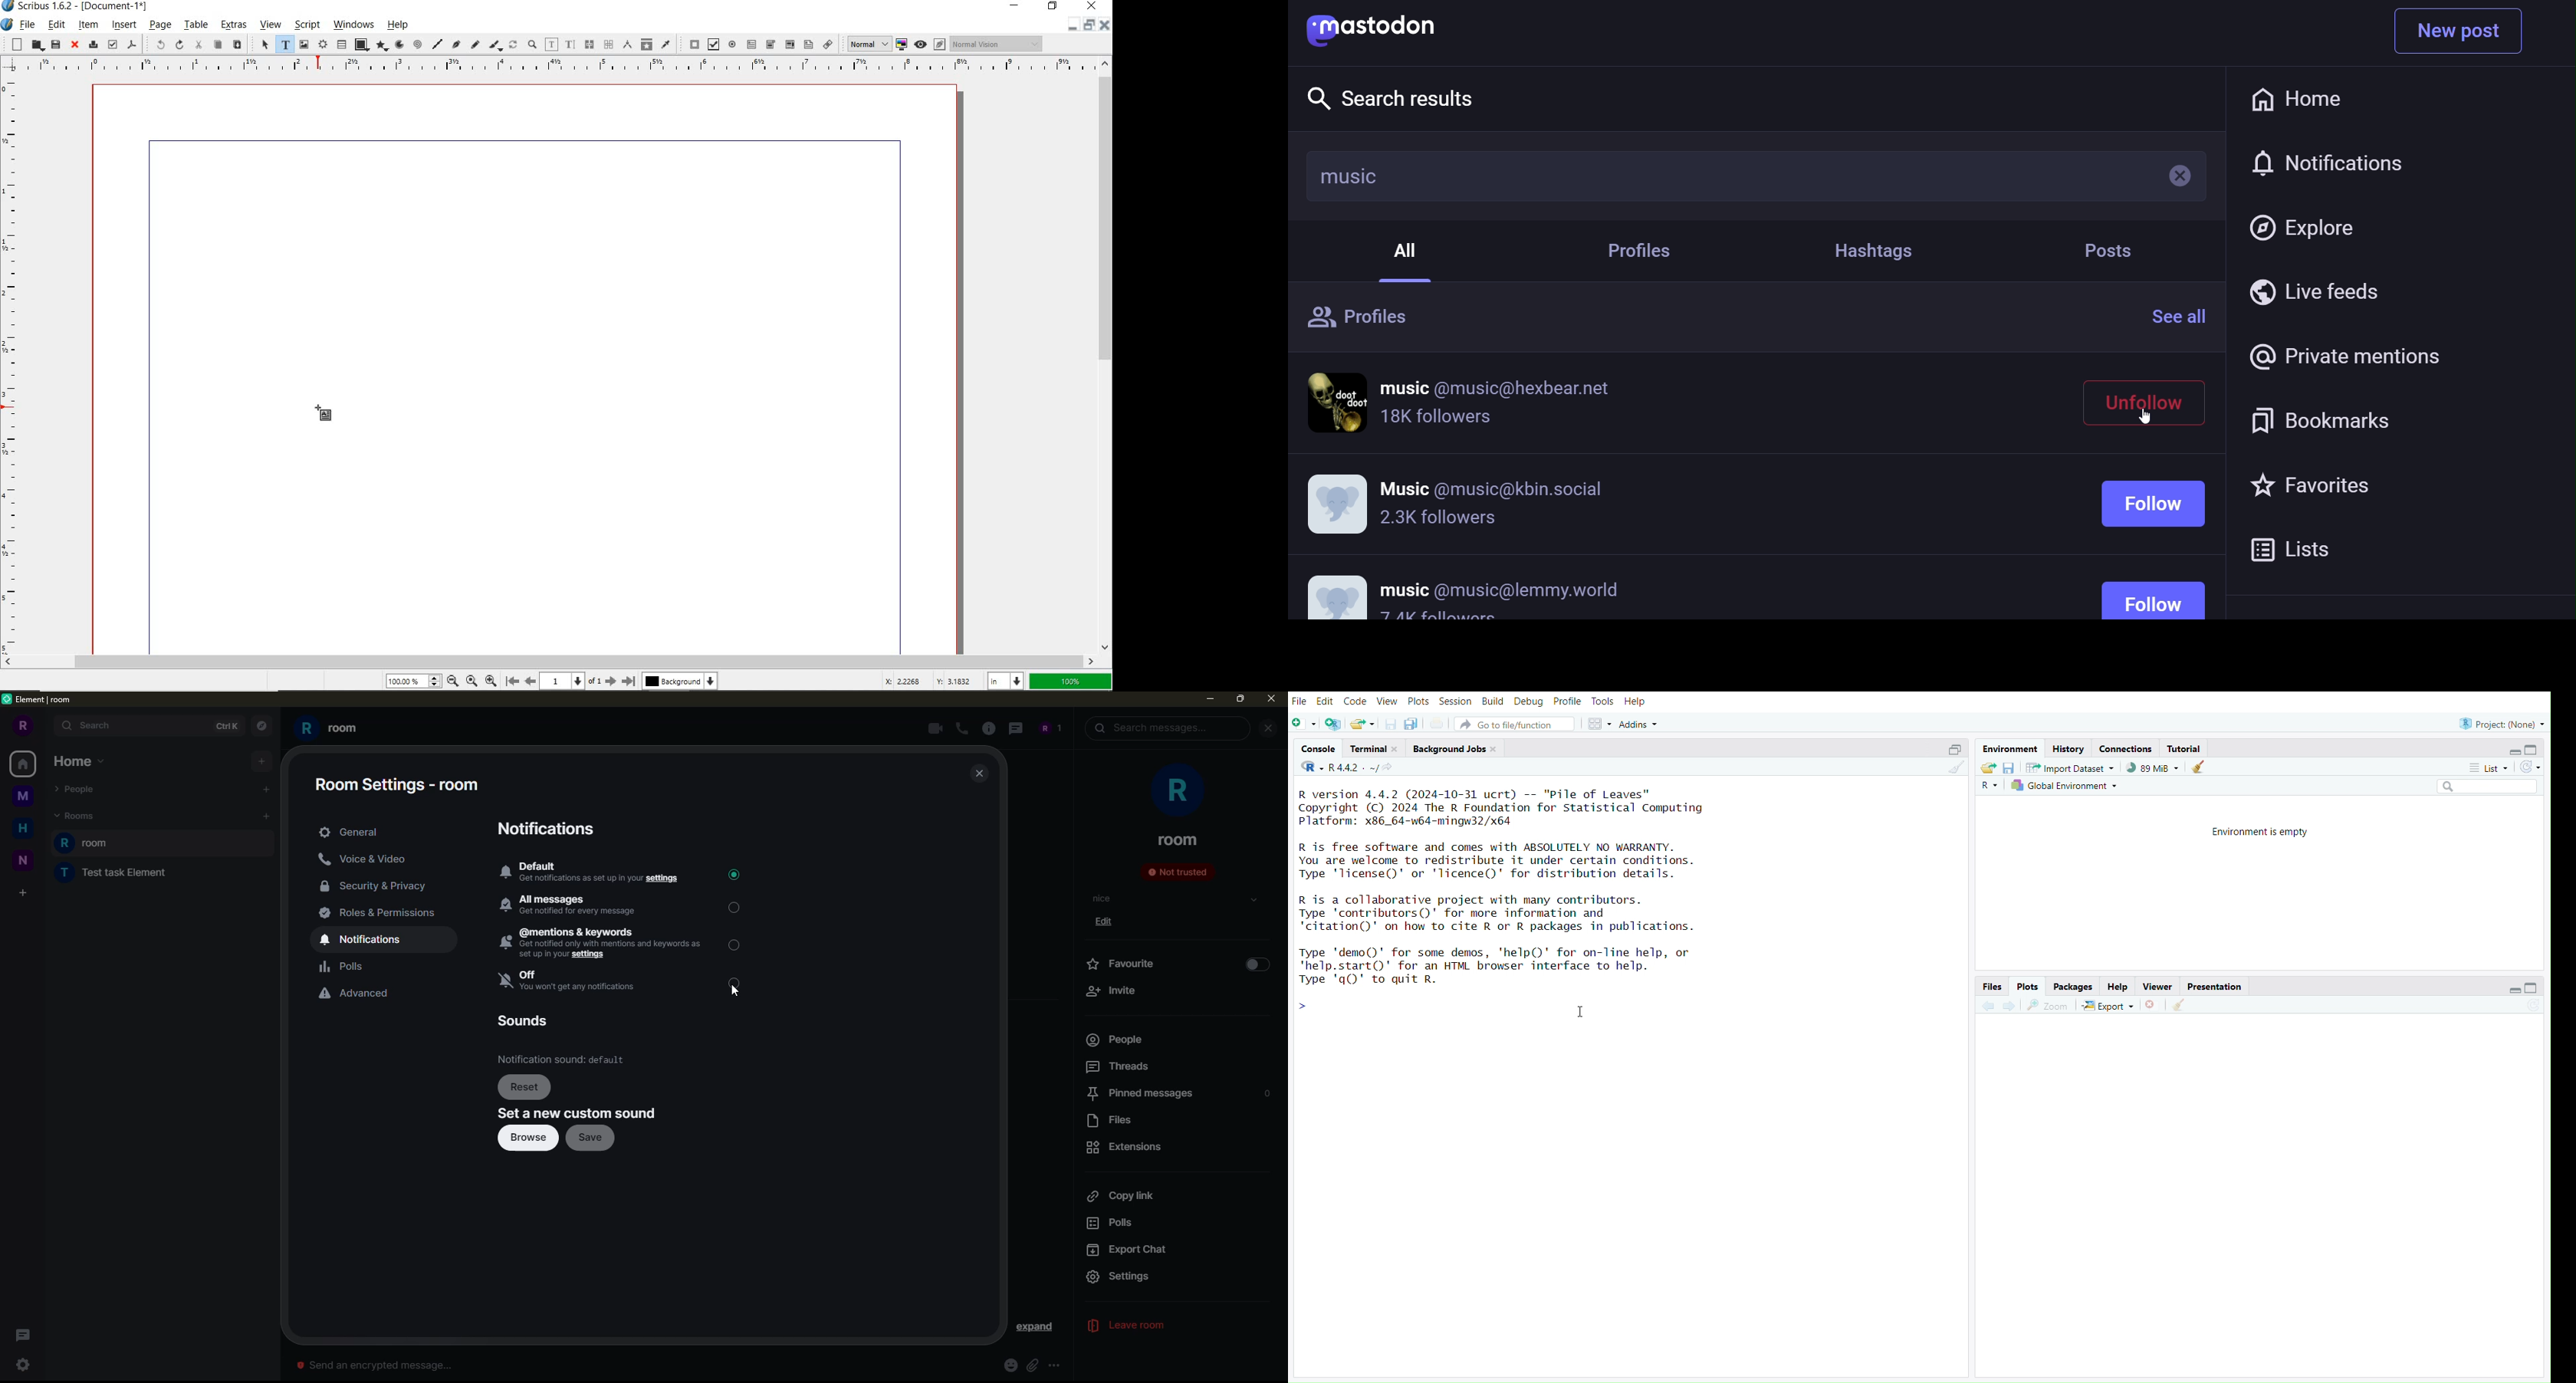 Image resolution: width=2576 pixels, height=1400 pixels. I want to click on R, so click(1307, 768).